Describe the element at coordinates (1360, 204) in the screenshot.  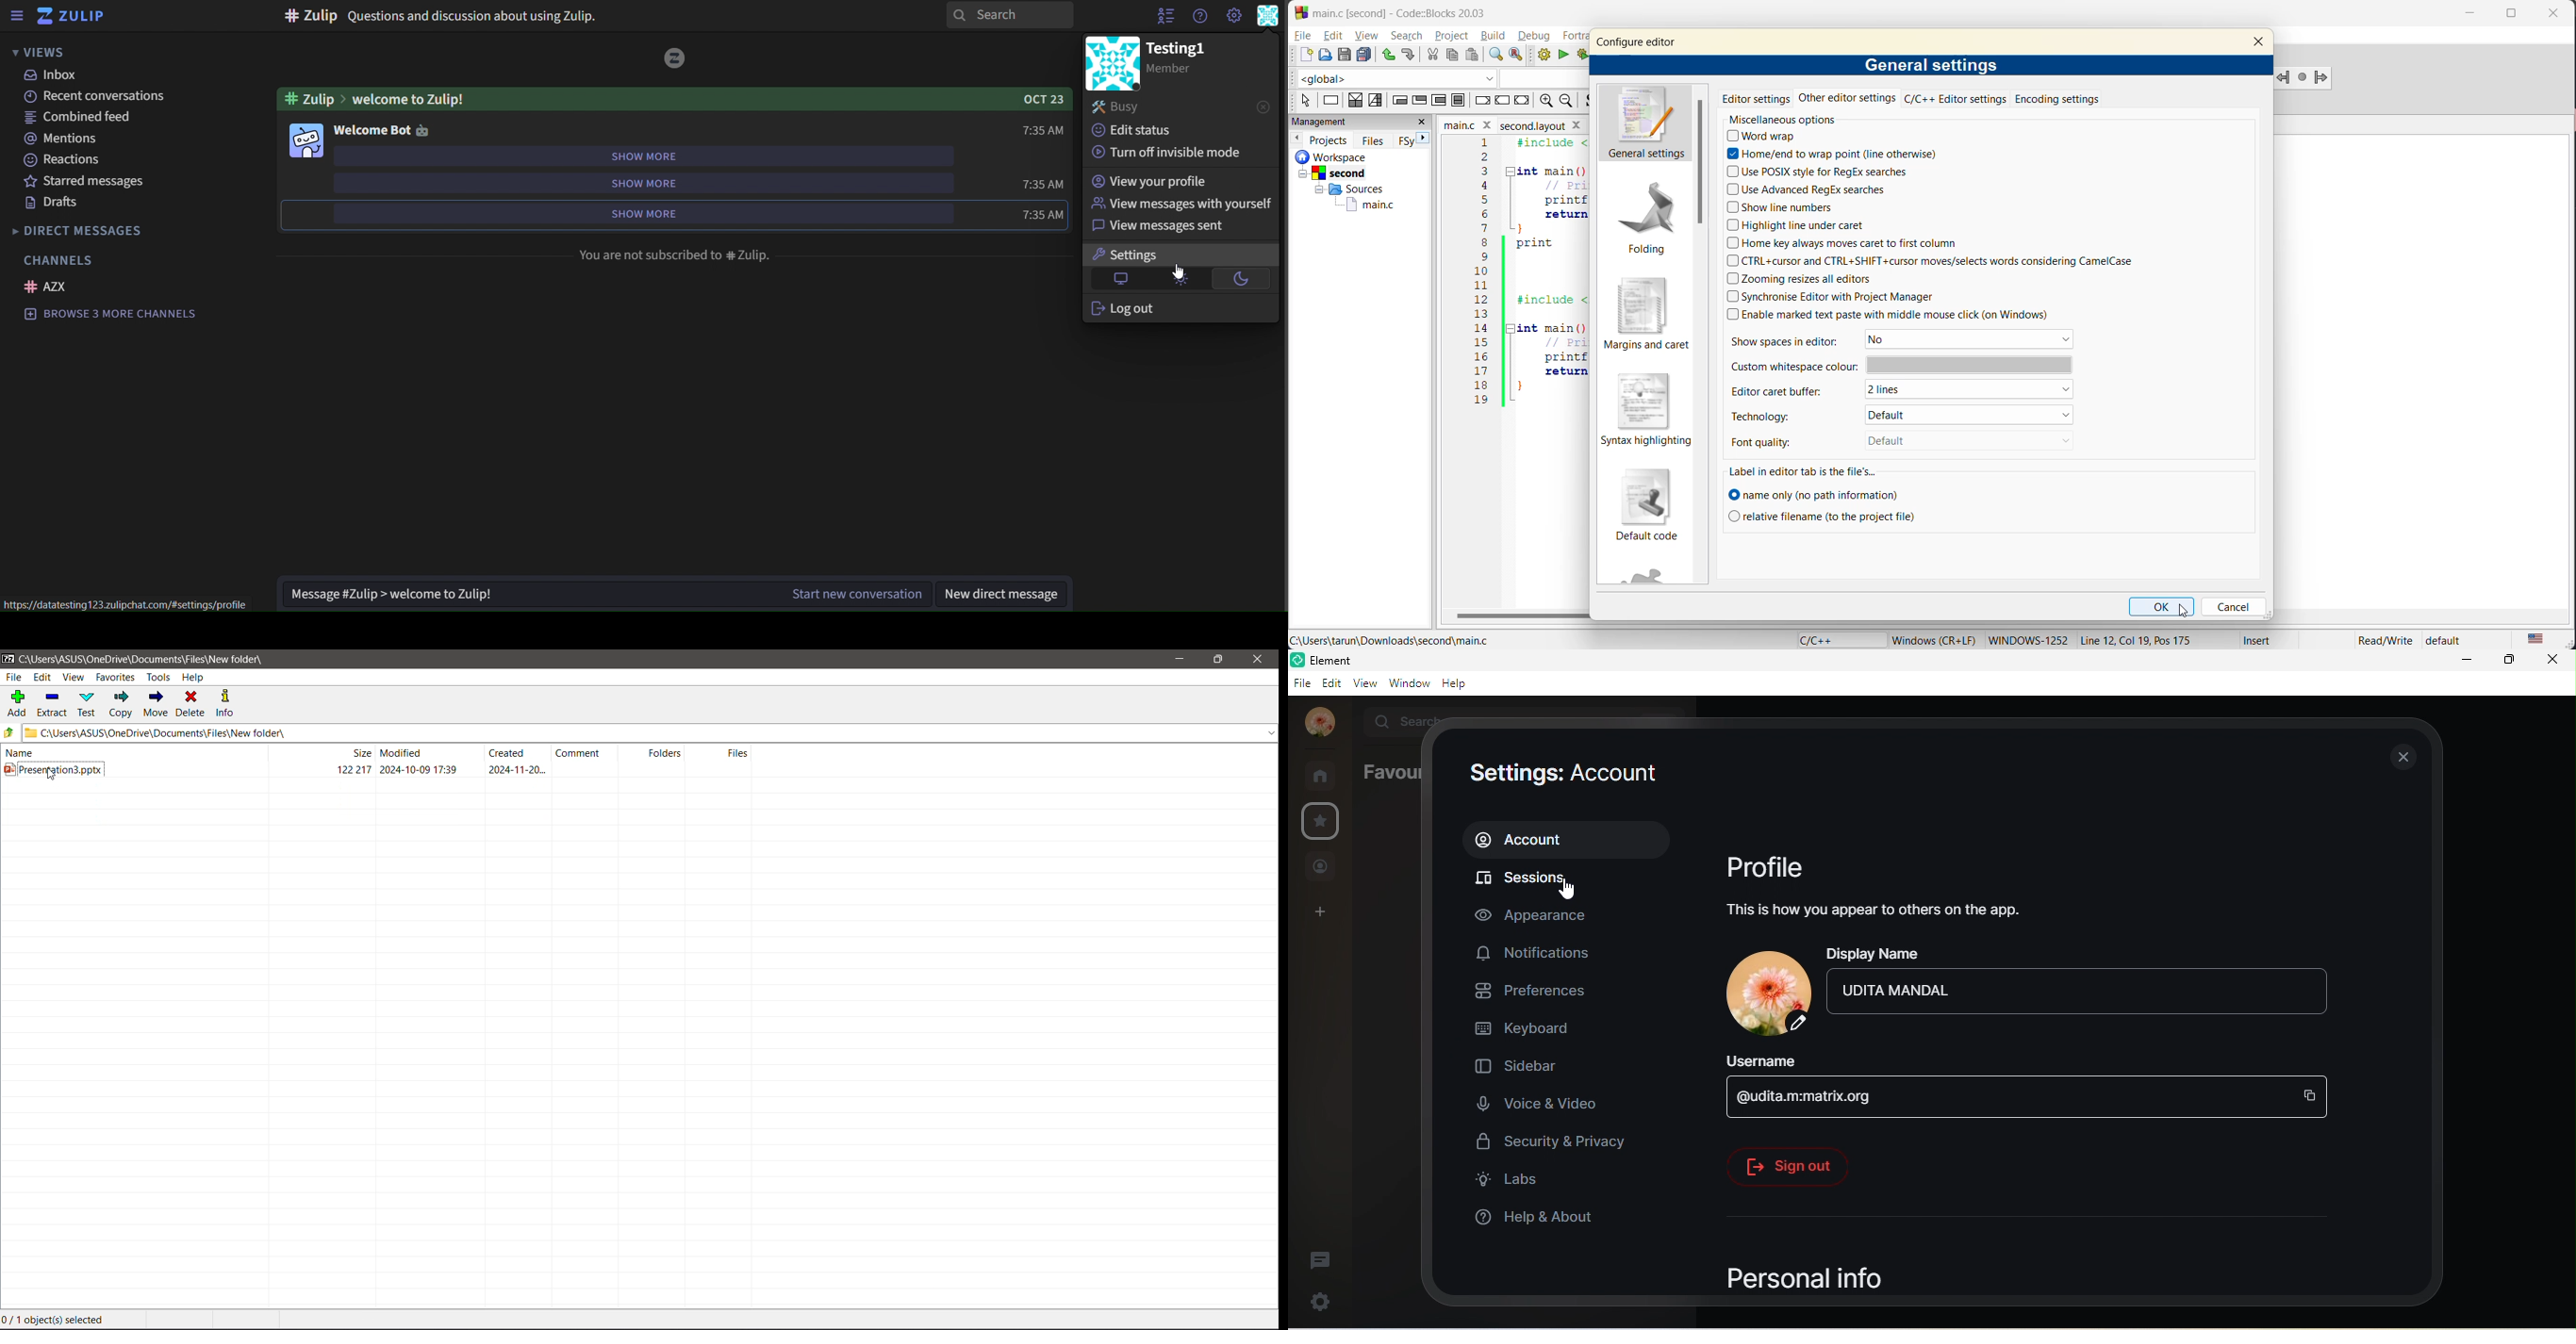
I see `main.c` at that location.